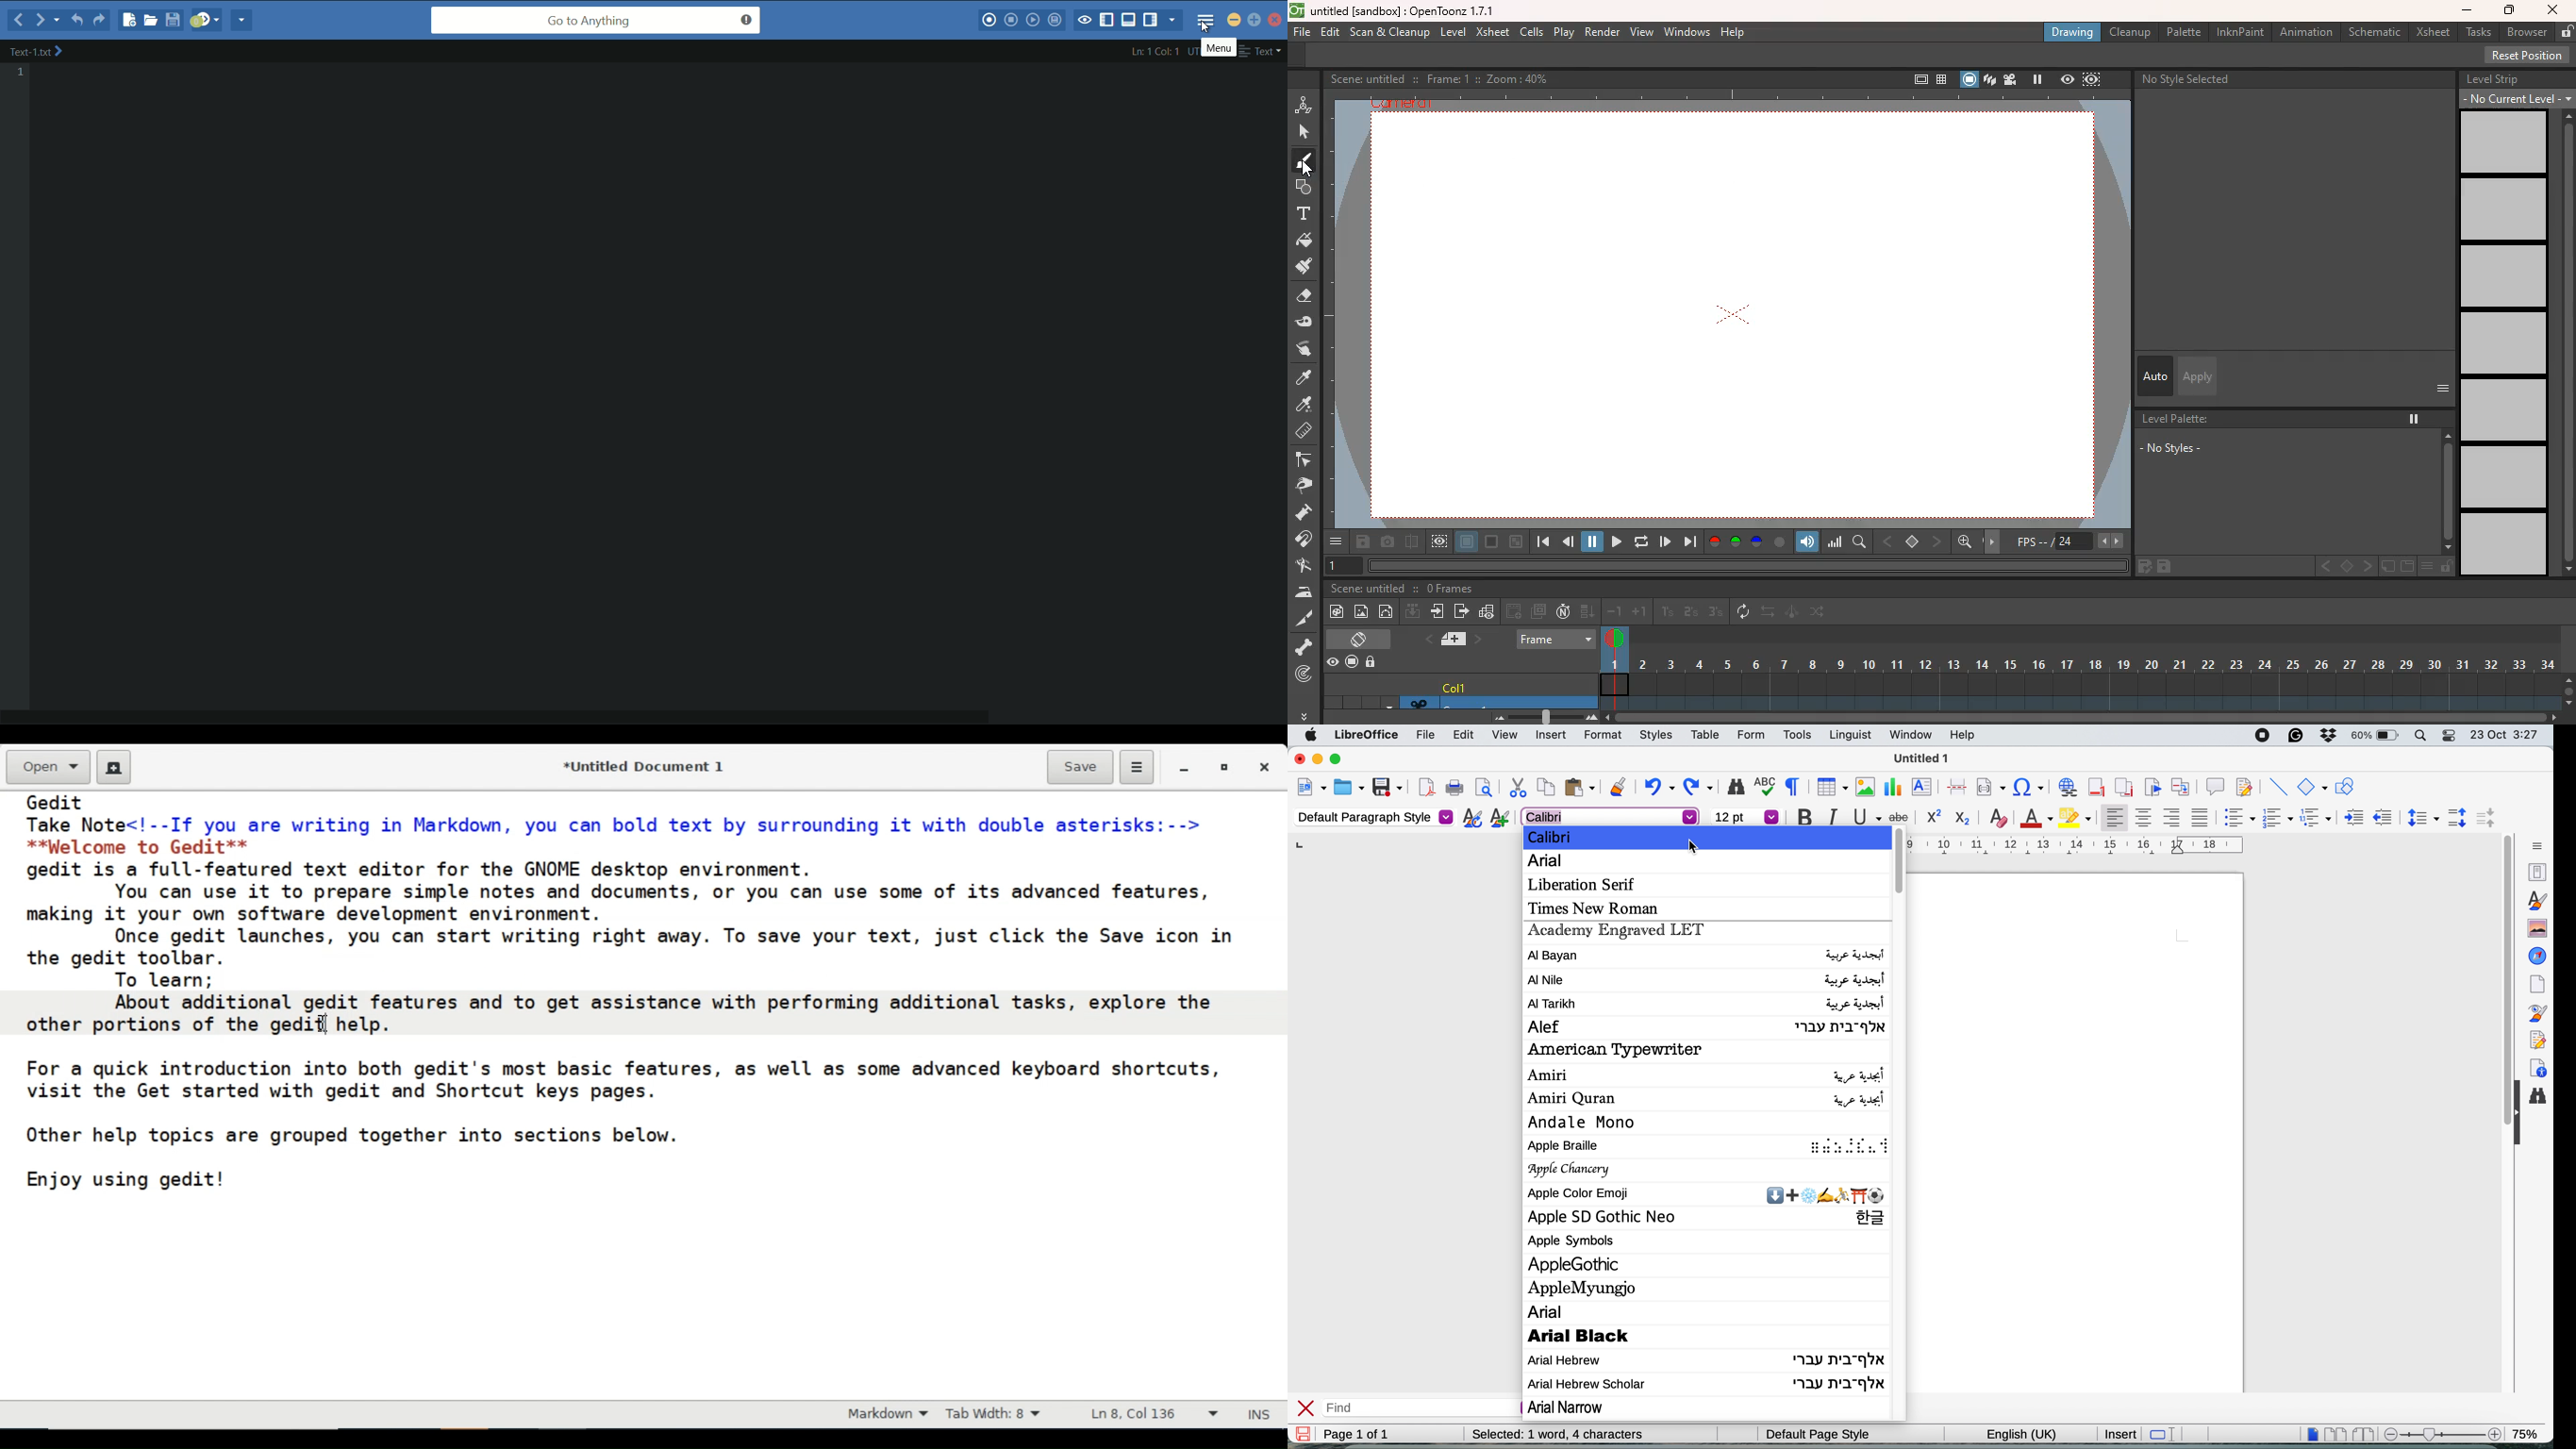 The width and height of the screenshot is (2576, 1456). What do you see at coordinates (1506, 734) in the screenshot?
I see `view` at bounding box center [1506, 734].